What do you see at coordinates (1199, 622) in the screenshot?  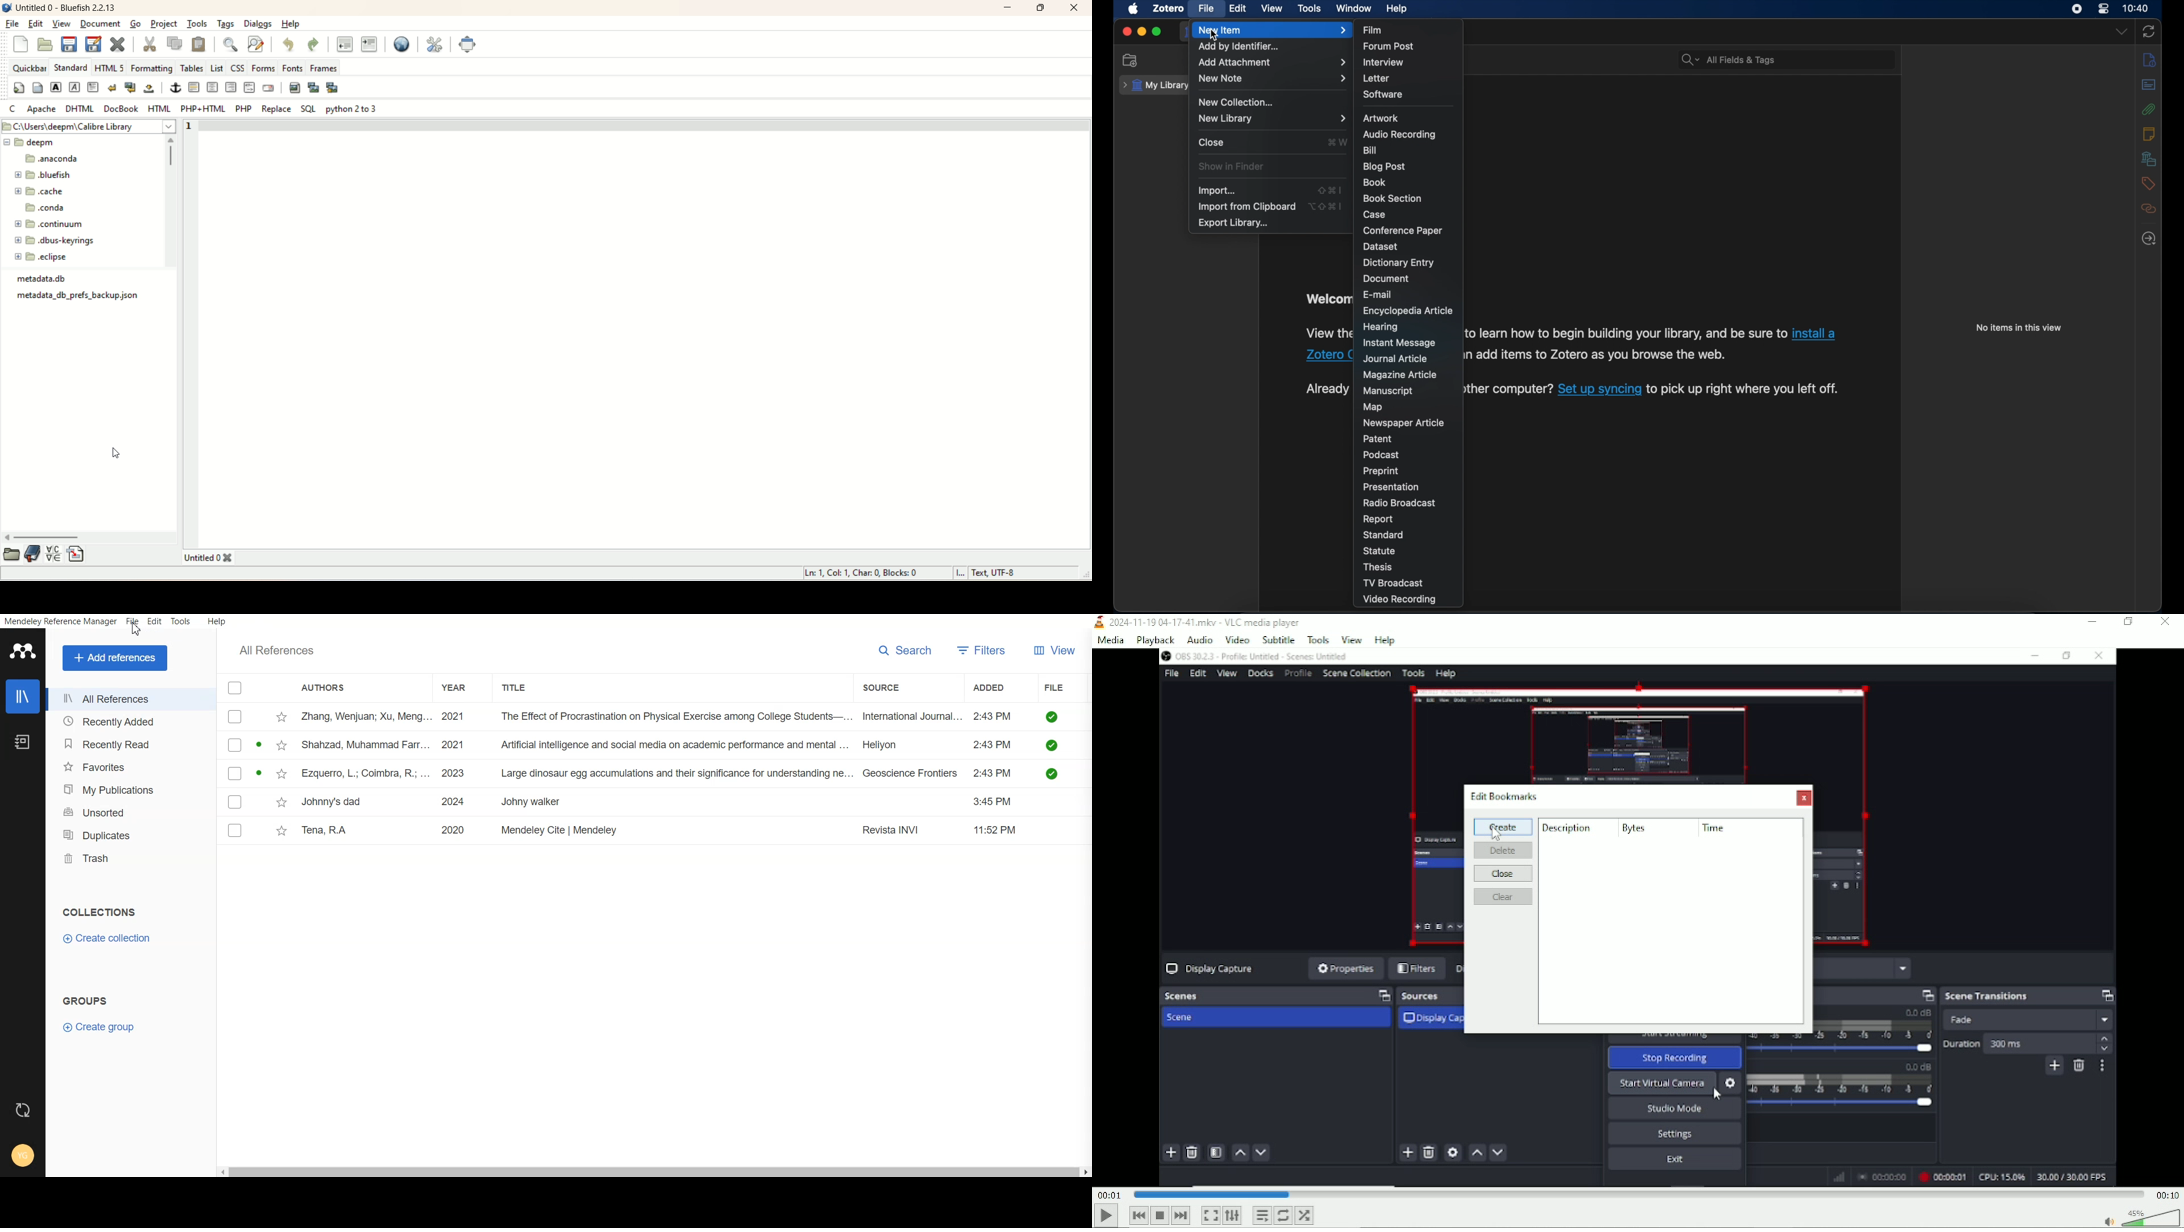 I see `2024-11-19 04-17.41.mkv - VLC media player` at bounding box center [1199, 622].